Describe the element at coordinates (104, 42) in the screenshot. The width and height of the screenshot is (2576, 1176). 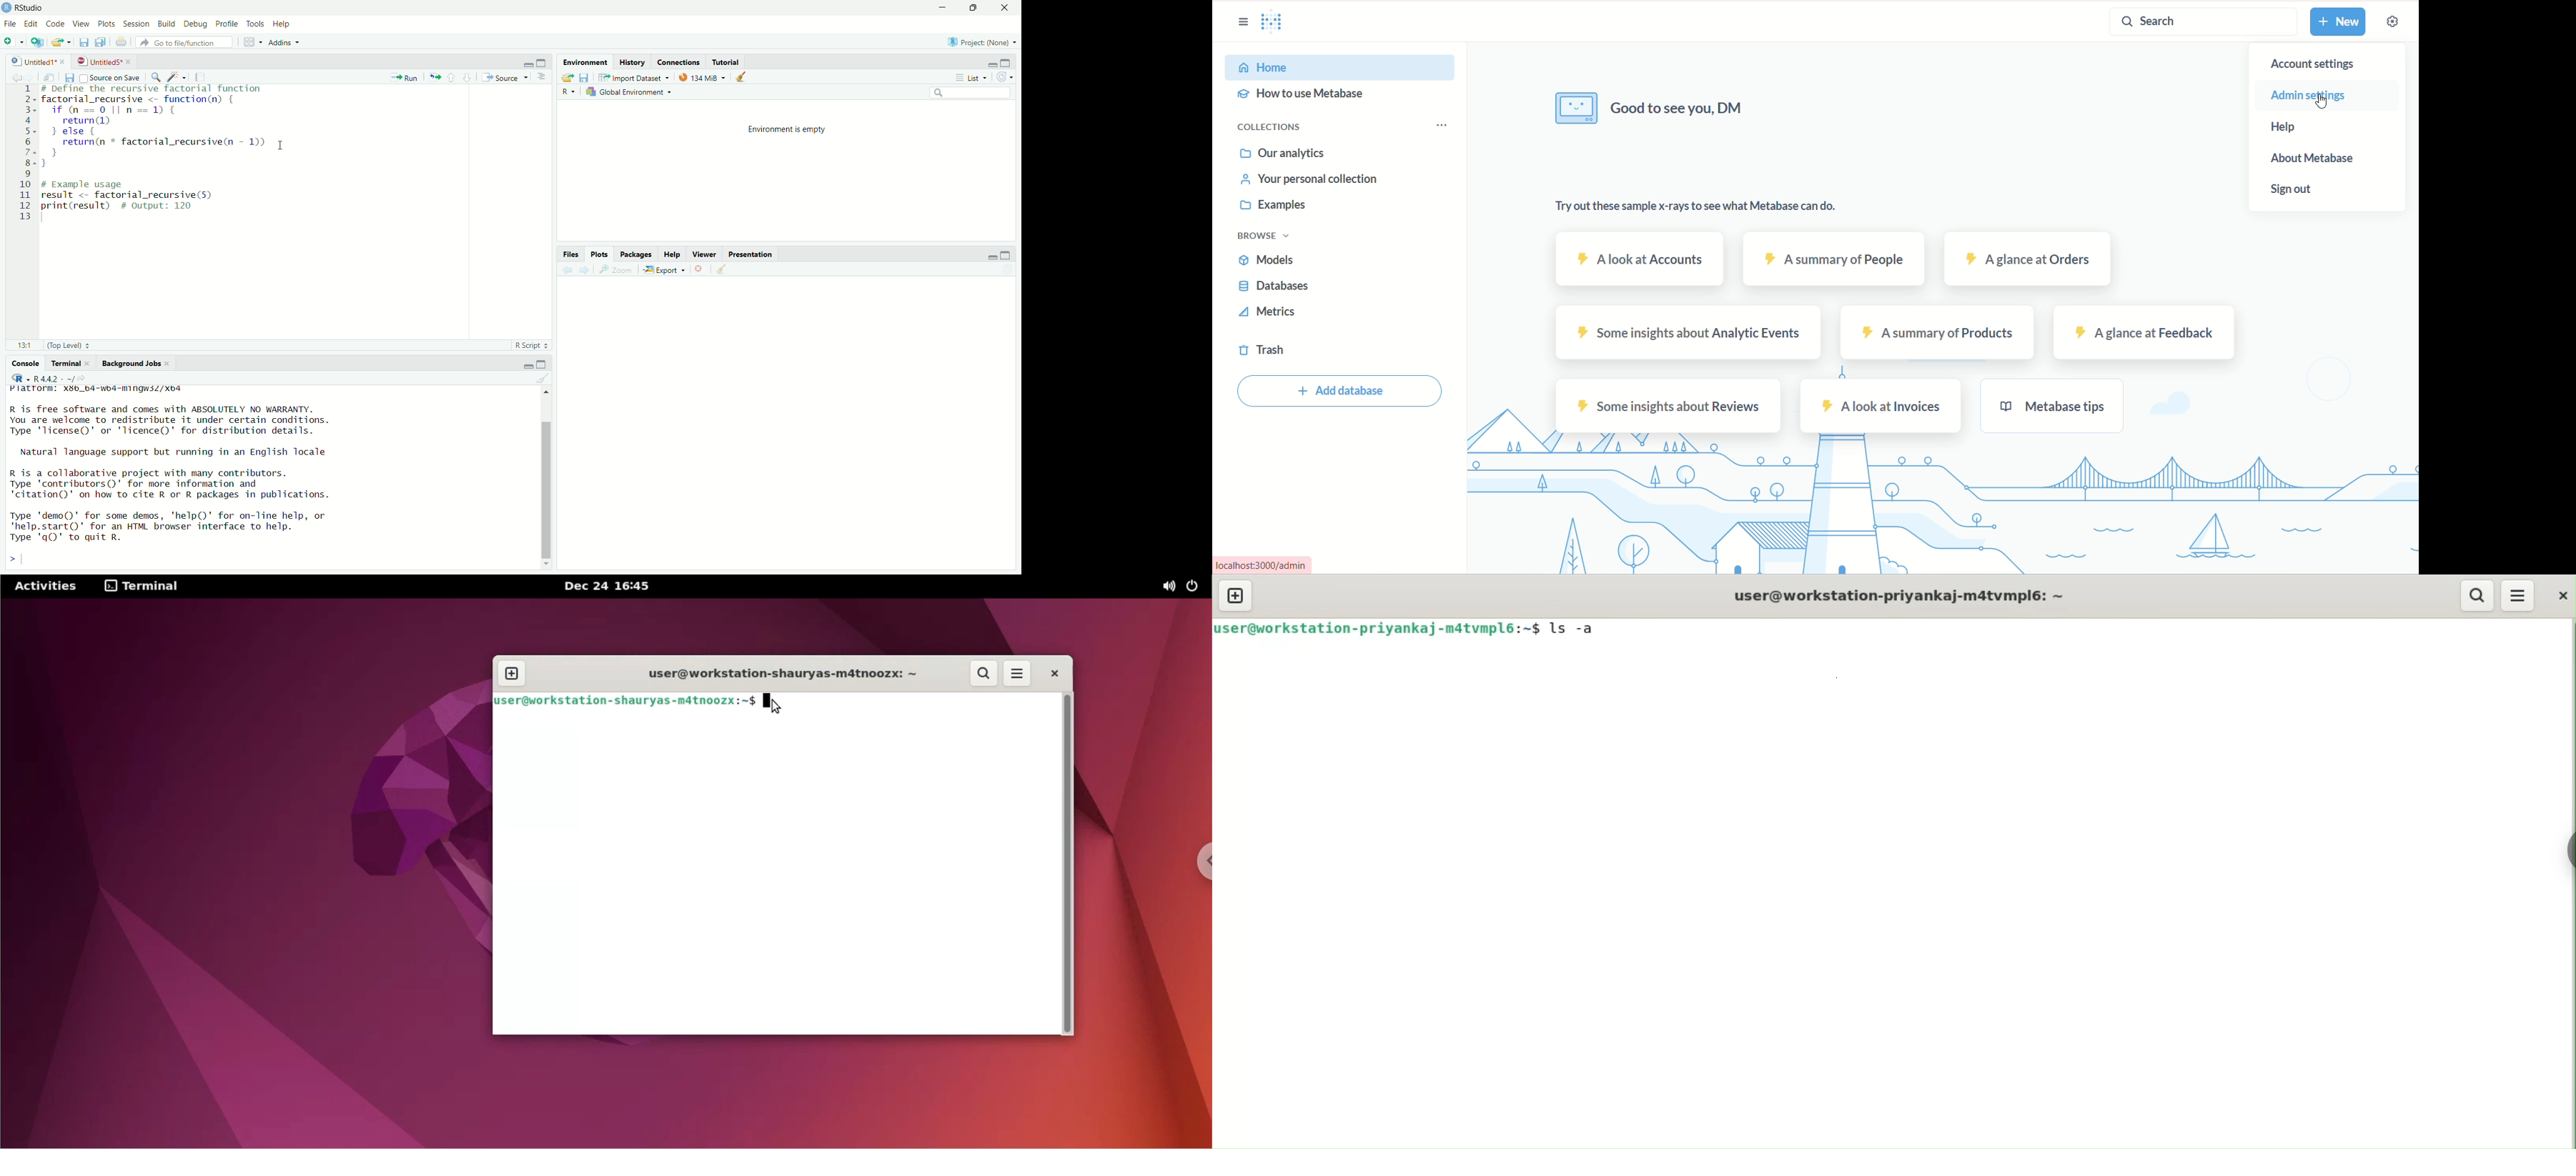
I see `Save all open documents (Ctrl + Alt + S)` at that location.